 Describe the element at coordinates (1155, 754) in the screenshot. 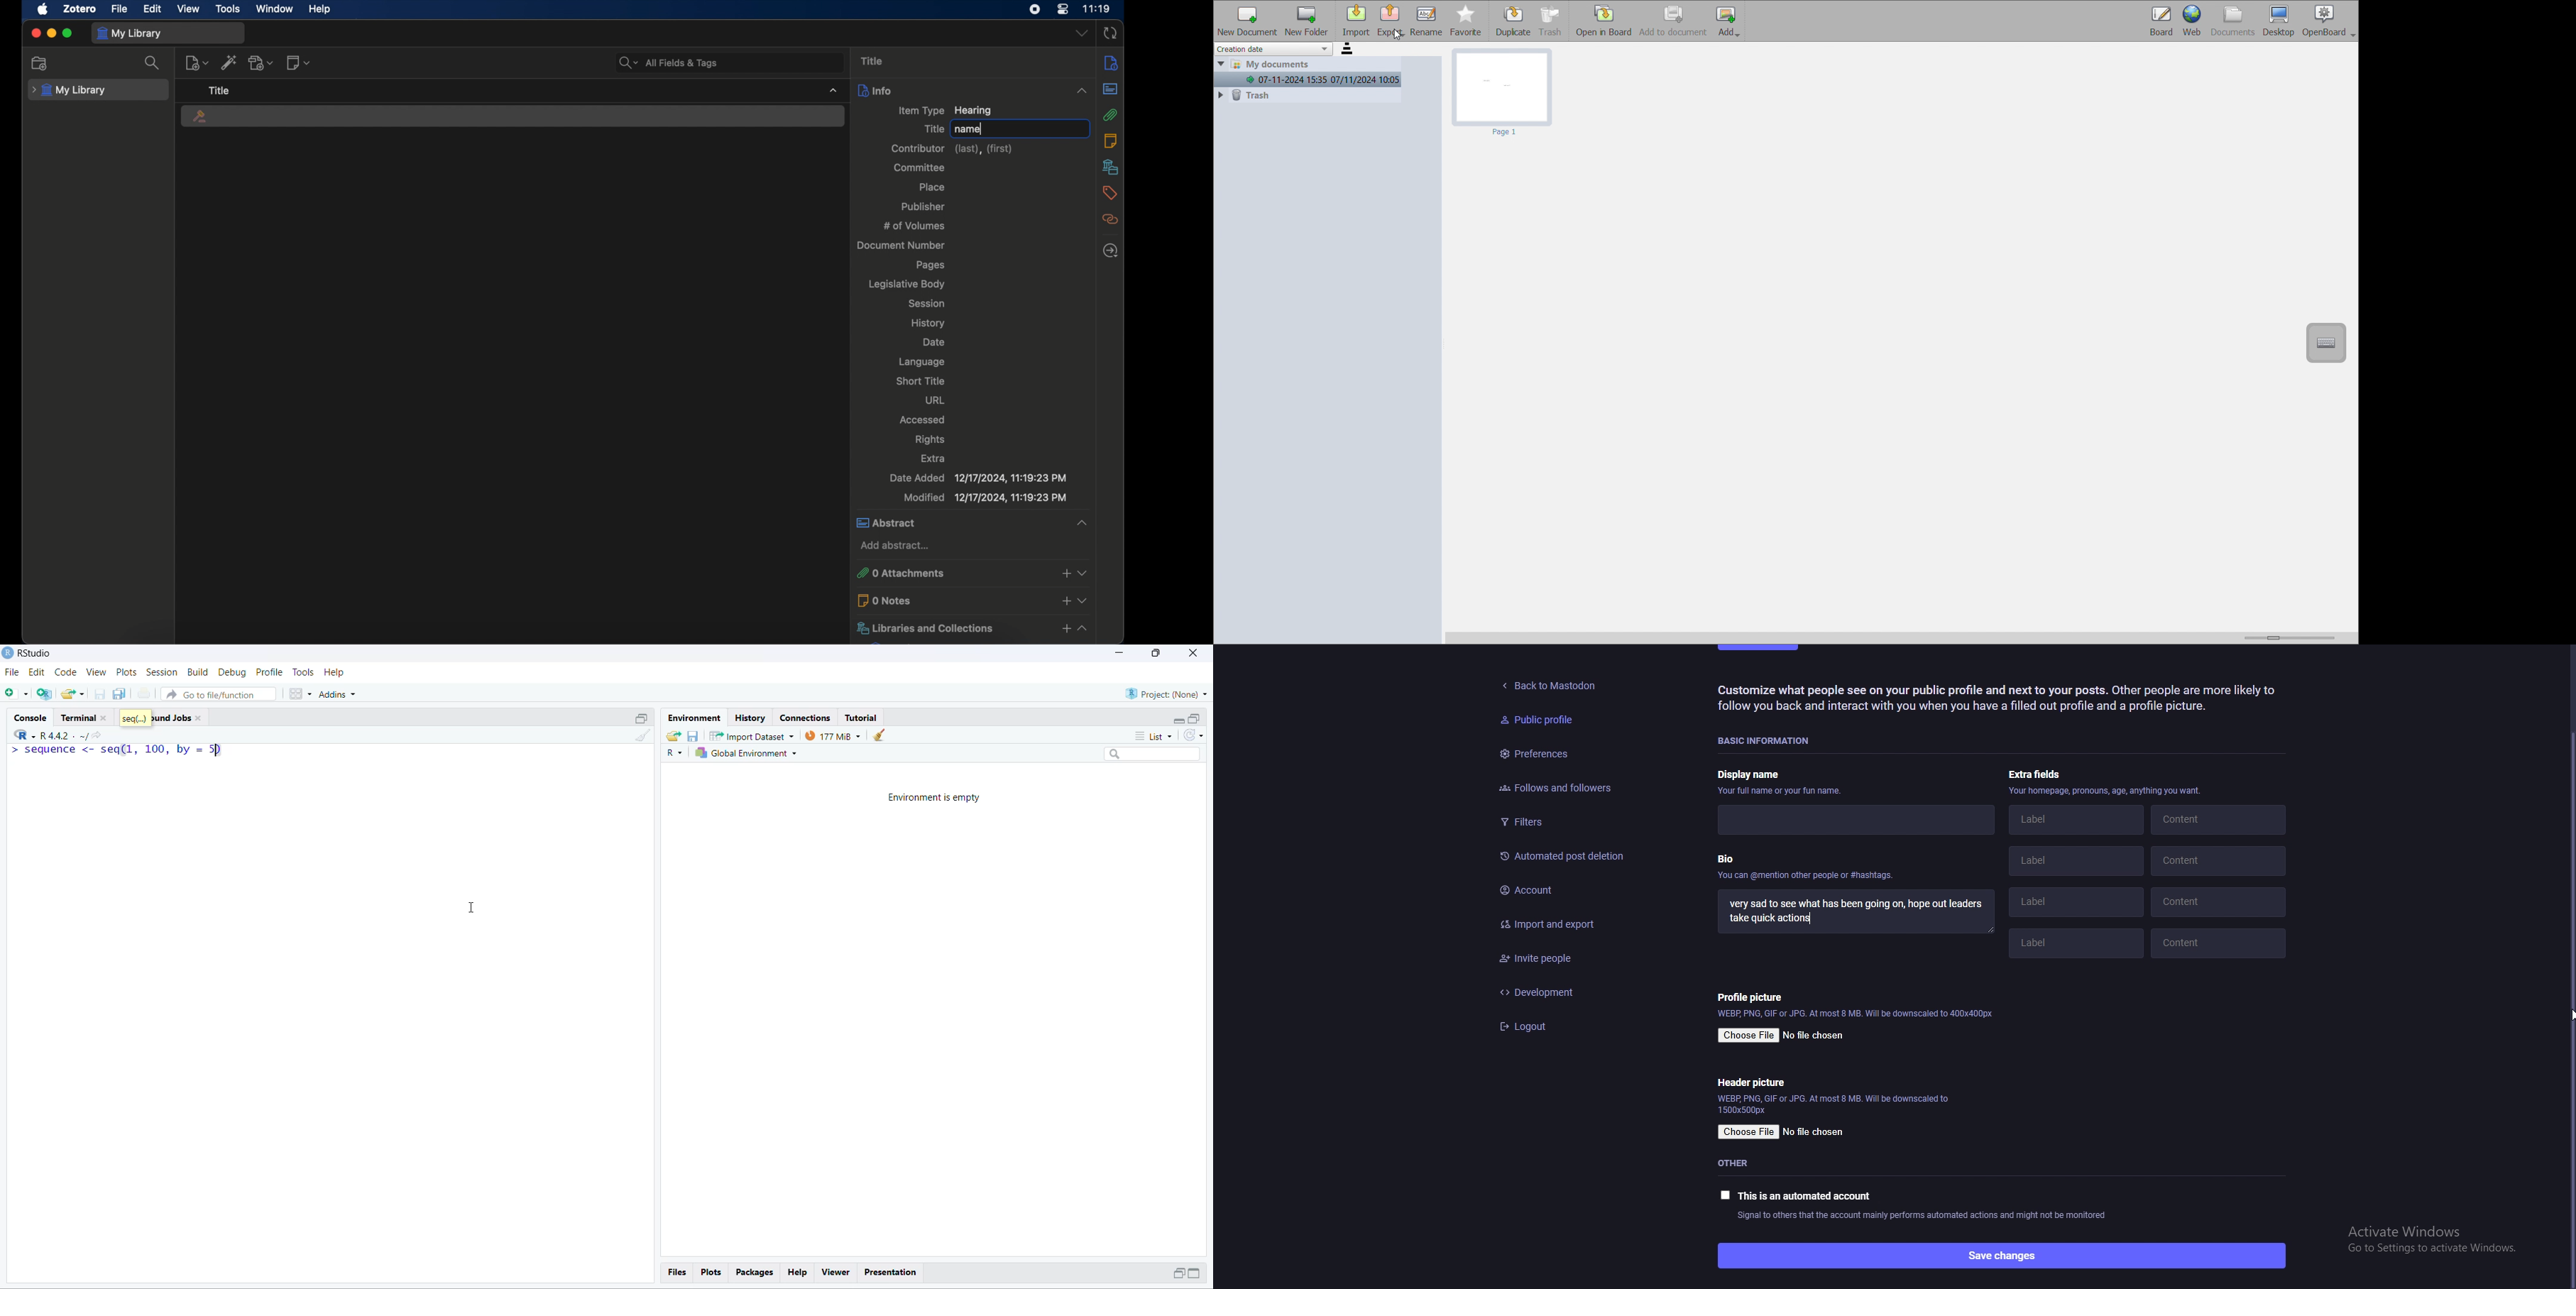

I see `search box` at that location.